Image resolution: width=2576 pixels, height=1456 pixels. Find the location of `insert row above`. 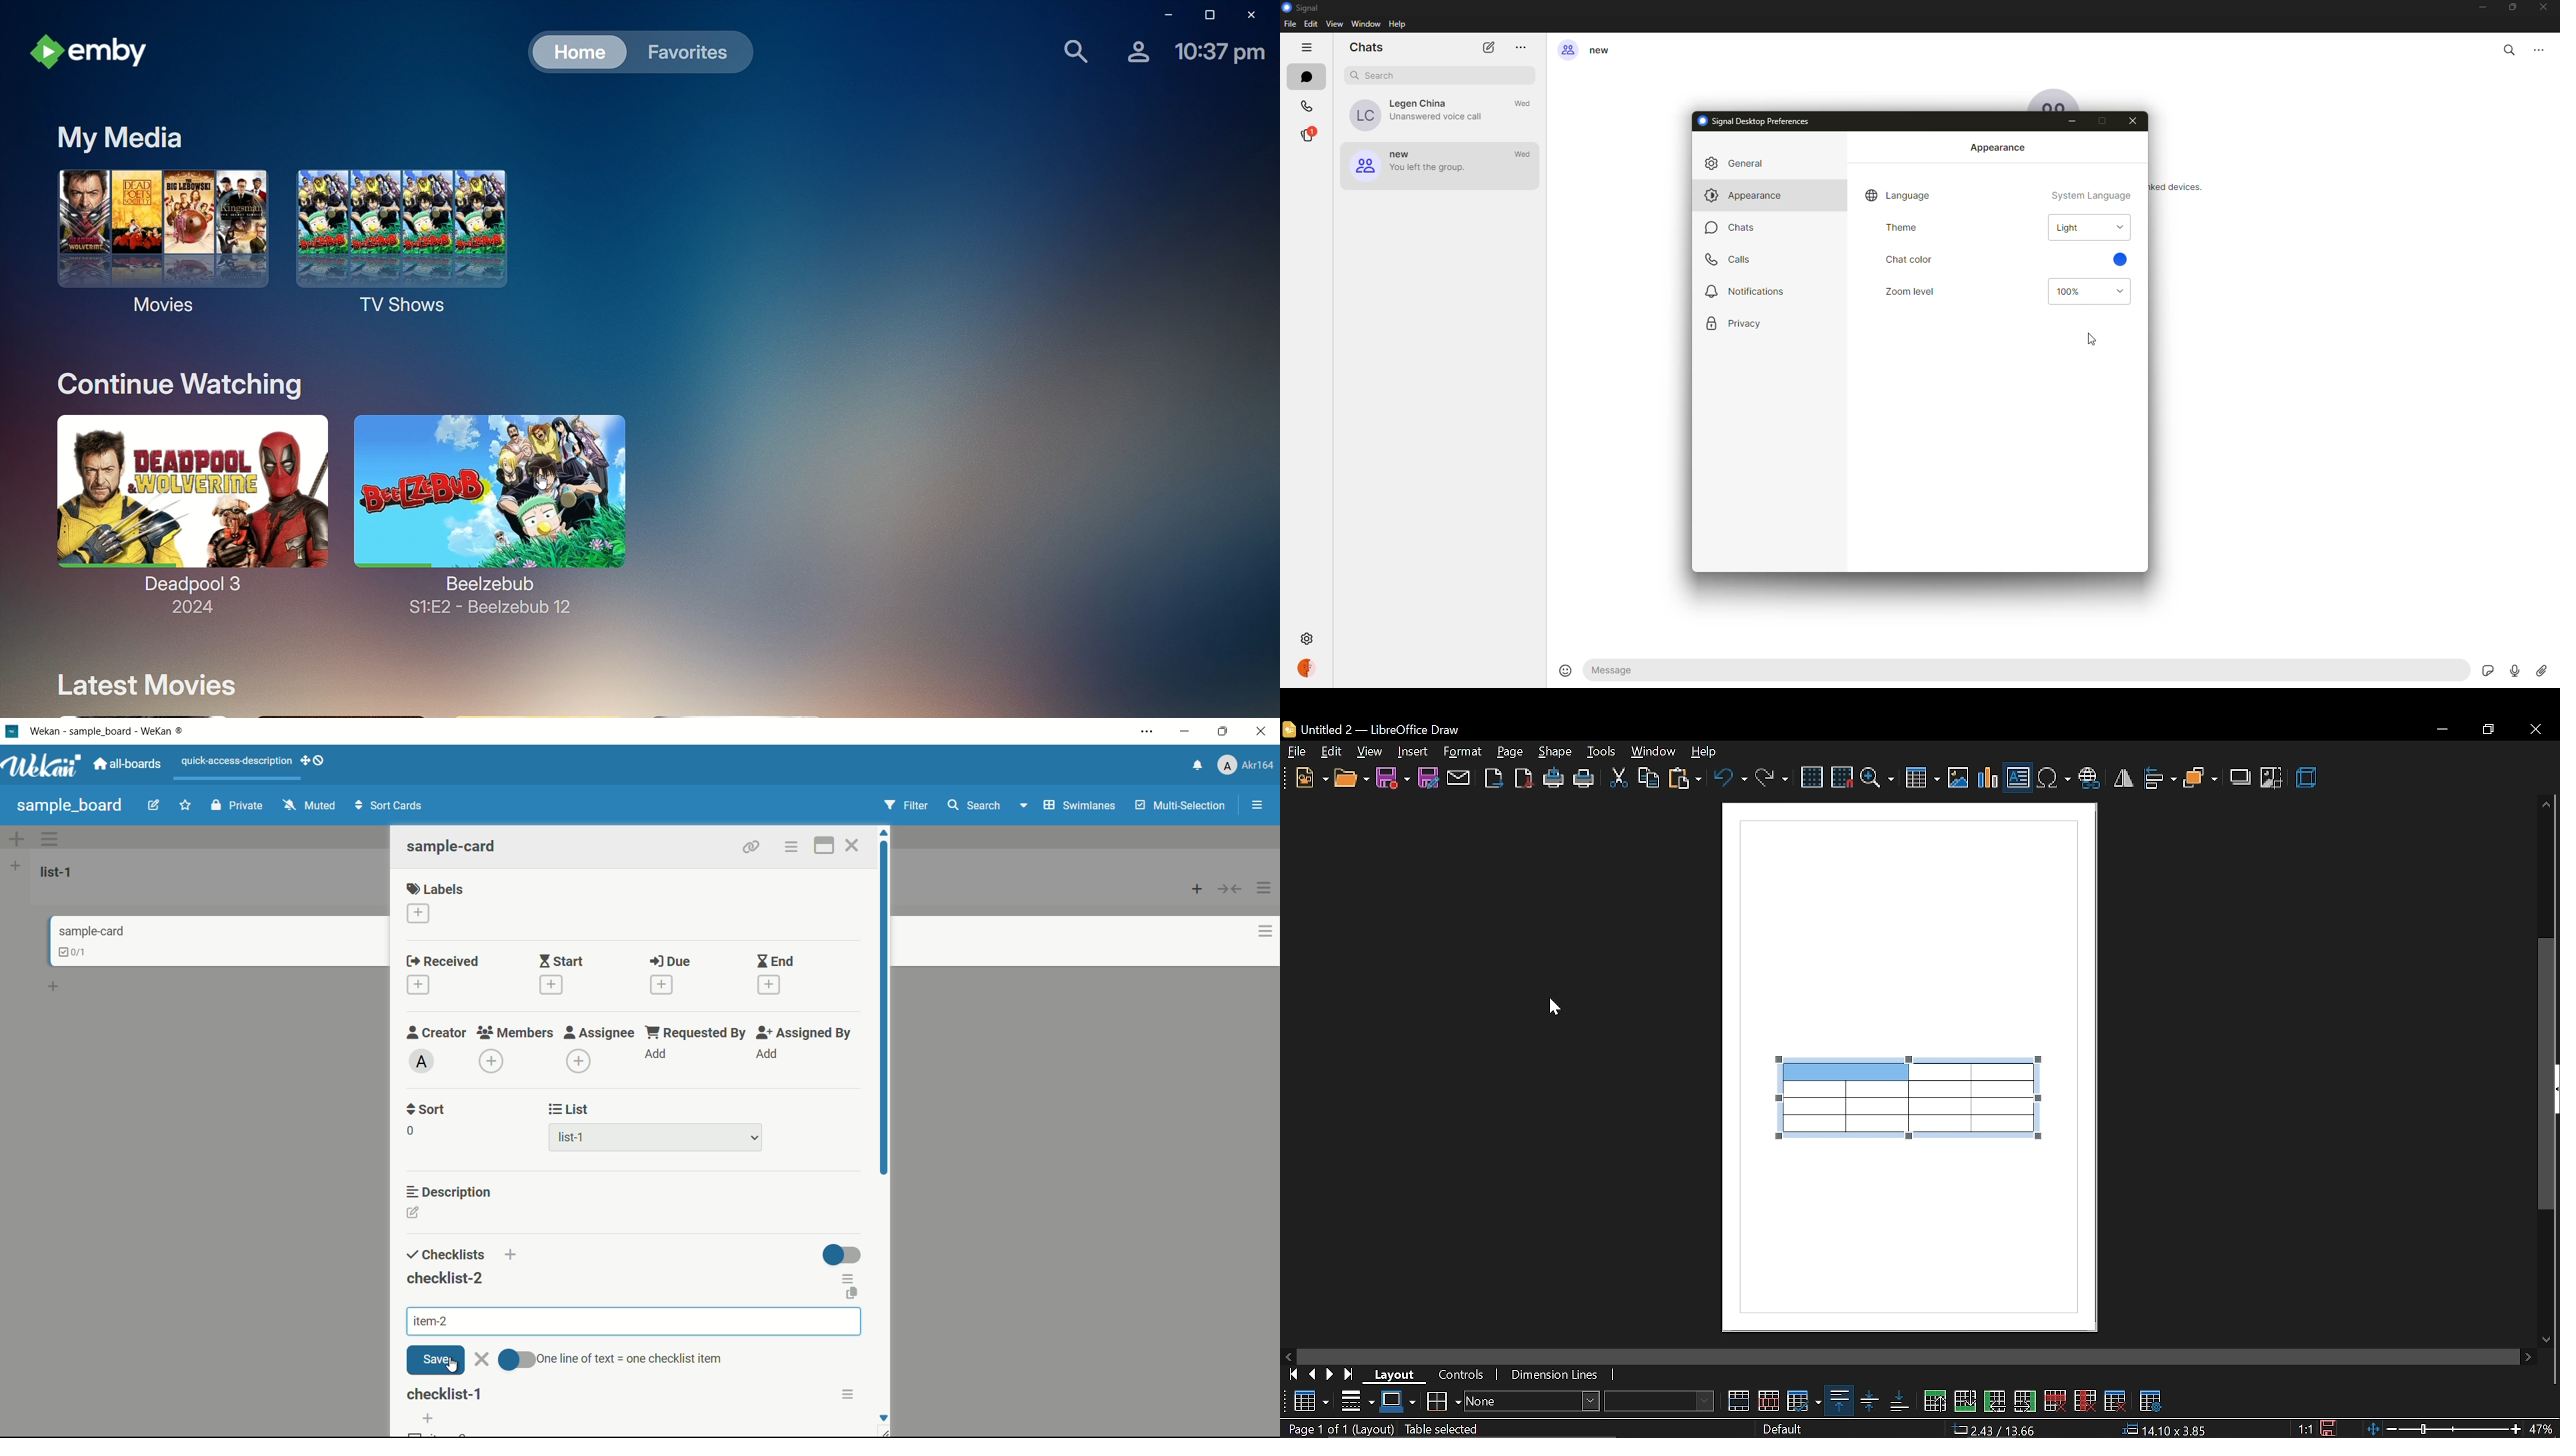

insert row above is located at coordinates (1935, 1401).